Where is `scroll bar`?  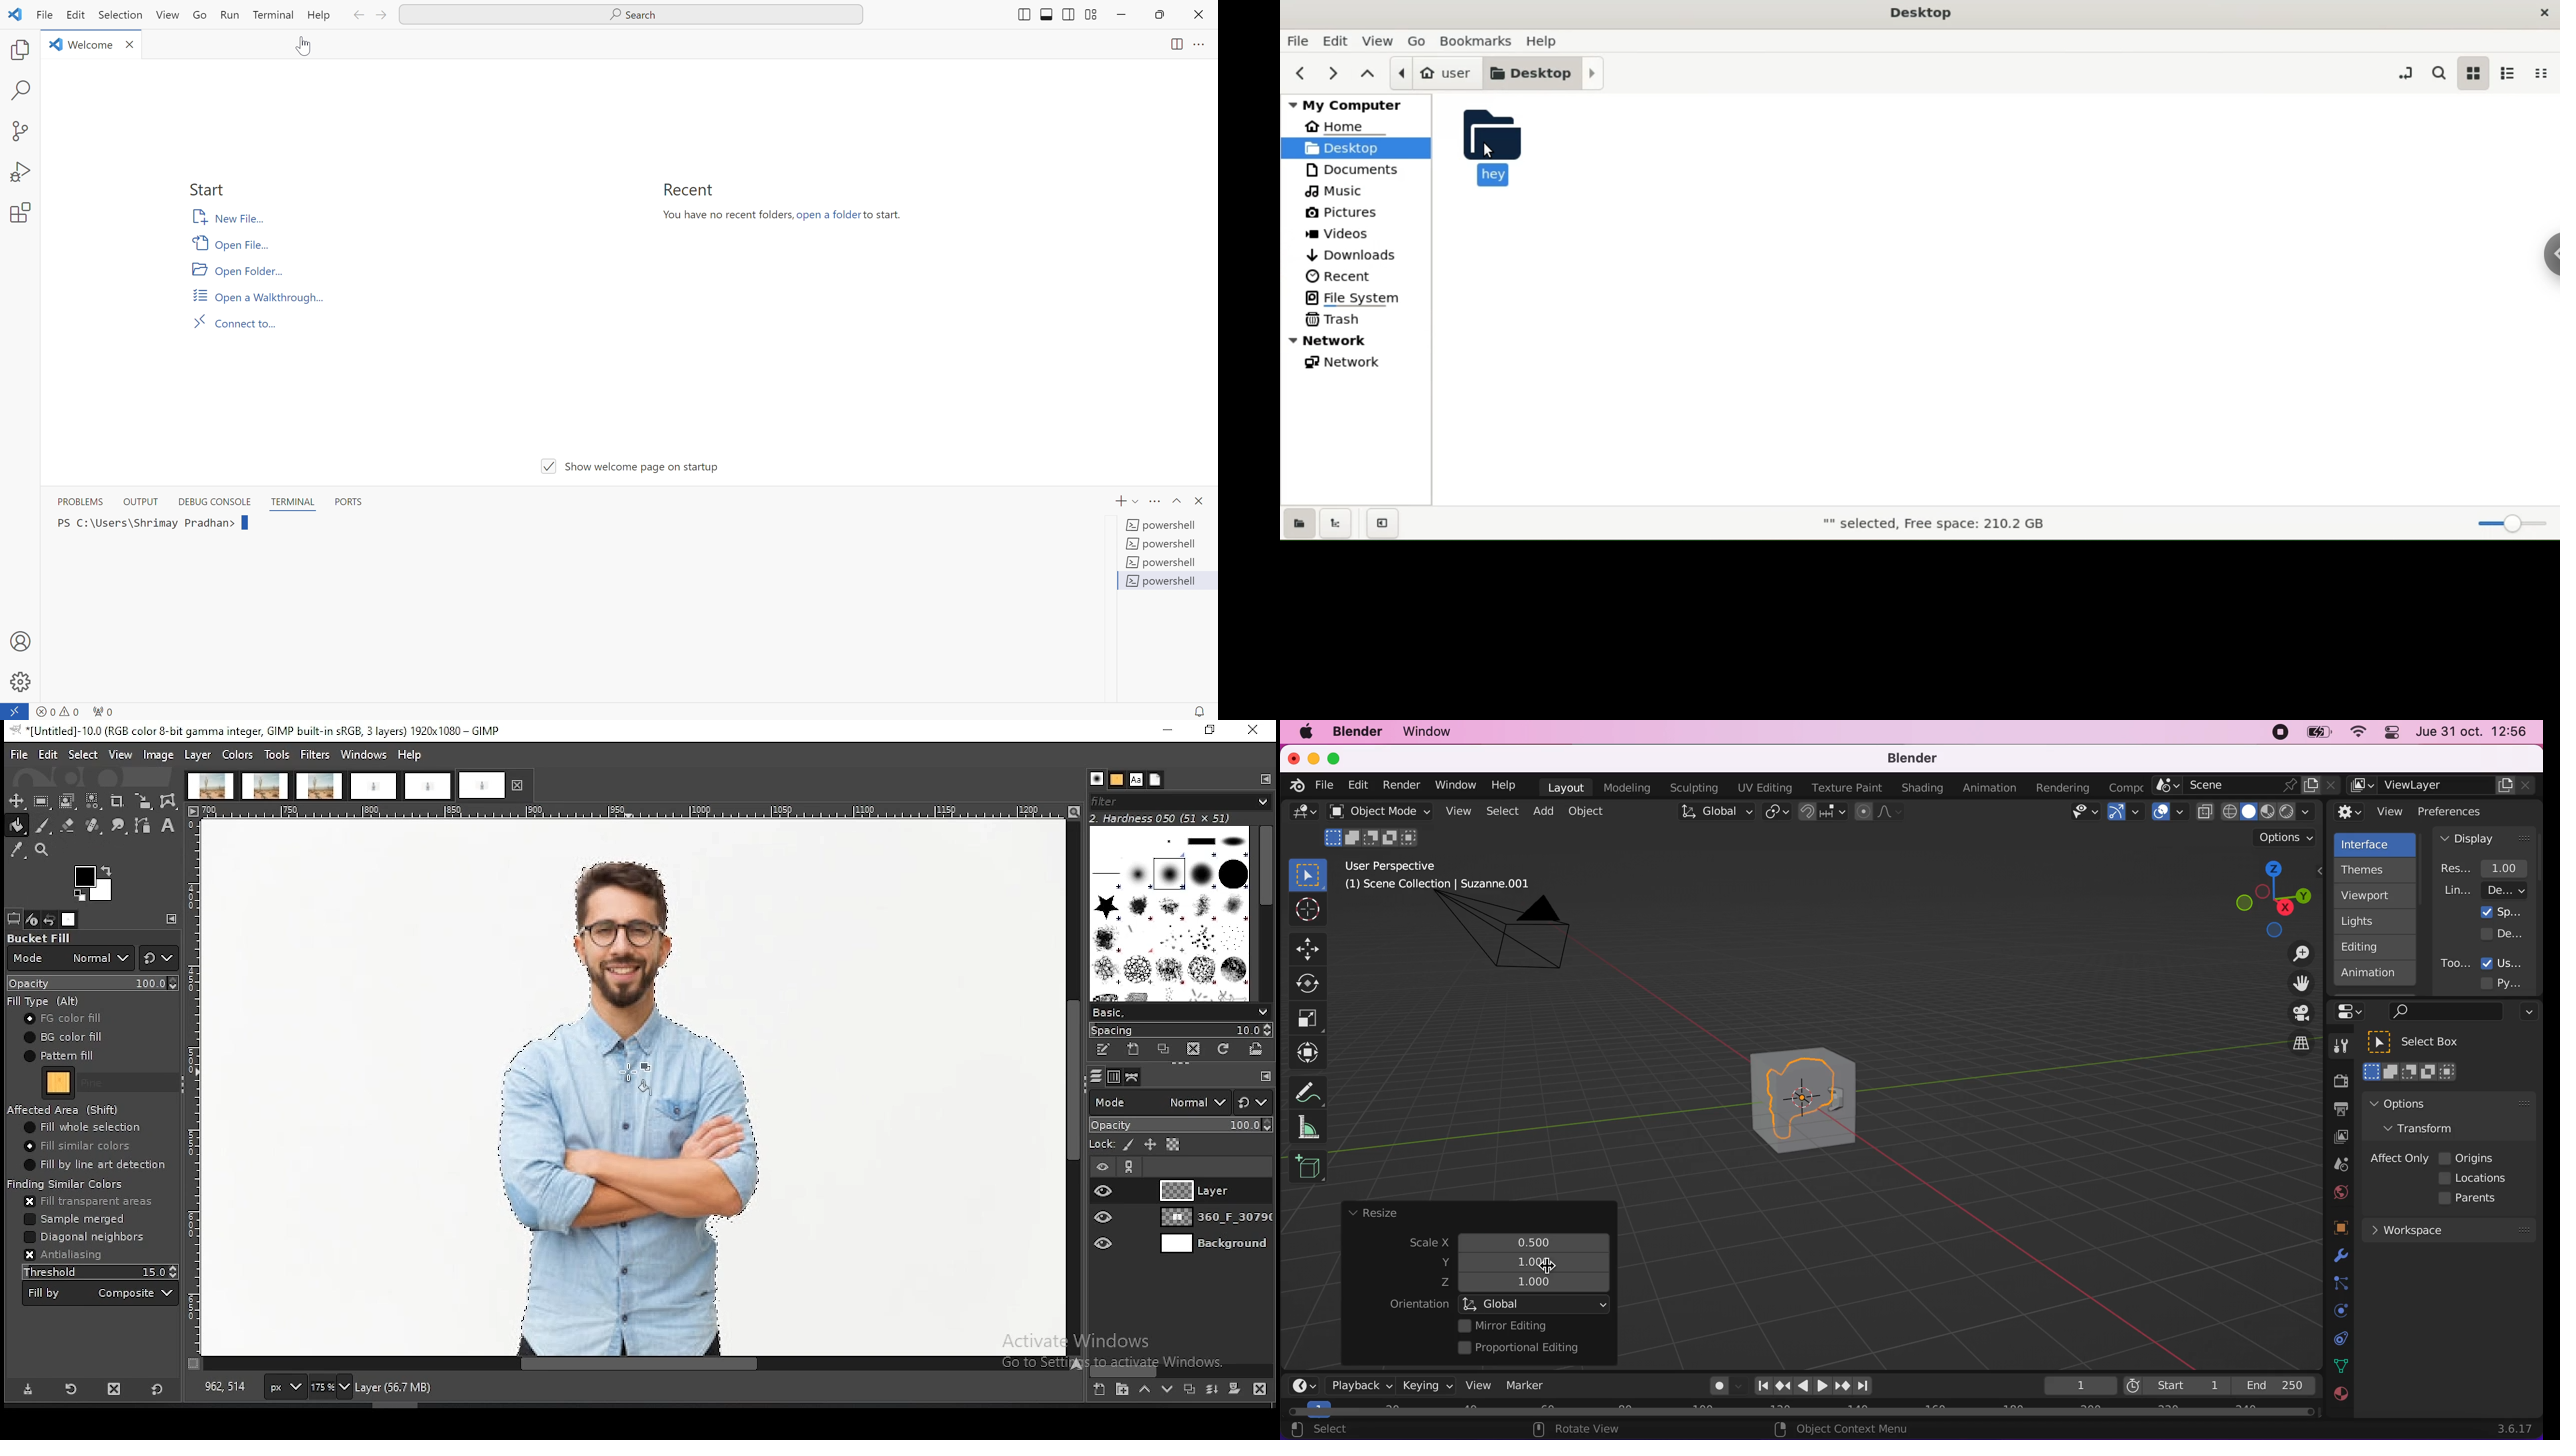
scroll bar is located at coordinates (1073, 1088).